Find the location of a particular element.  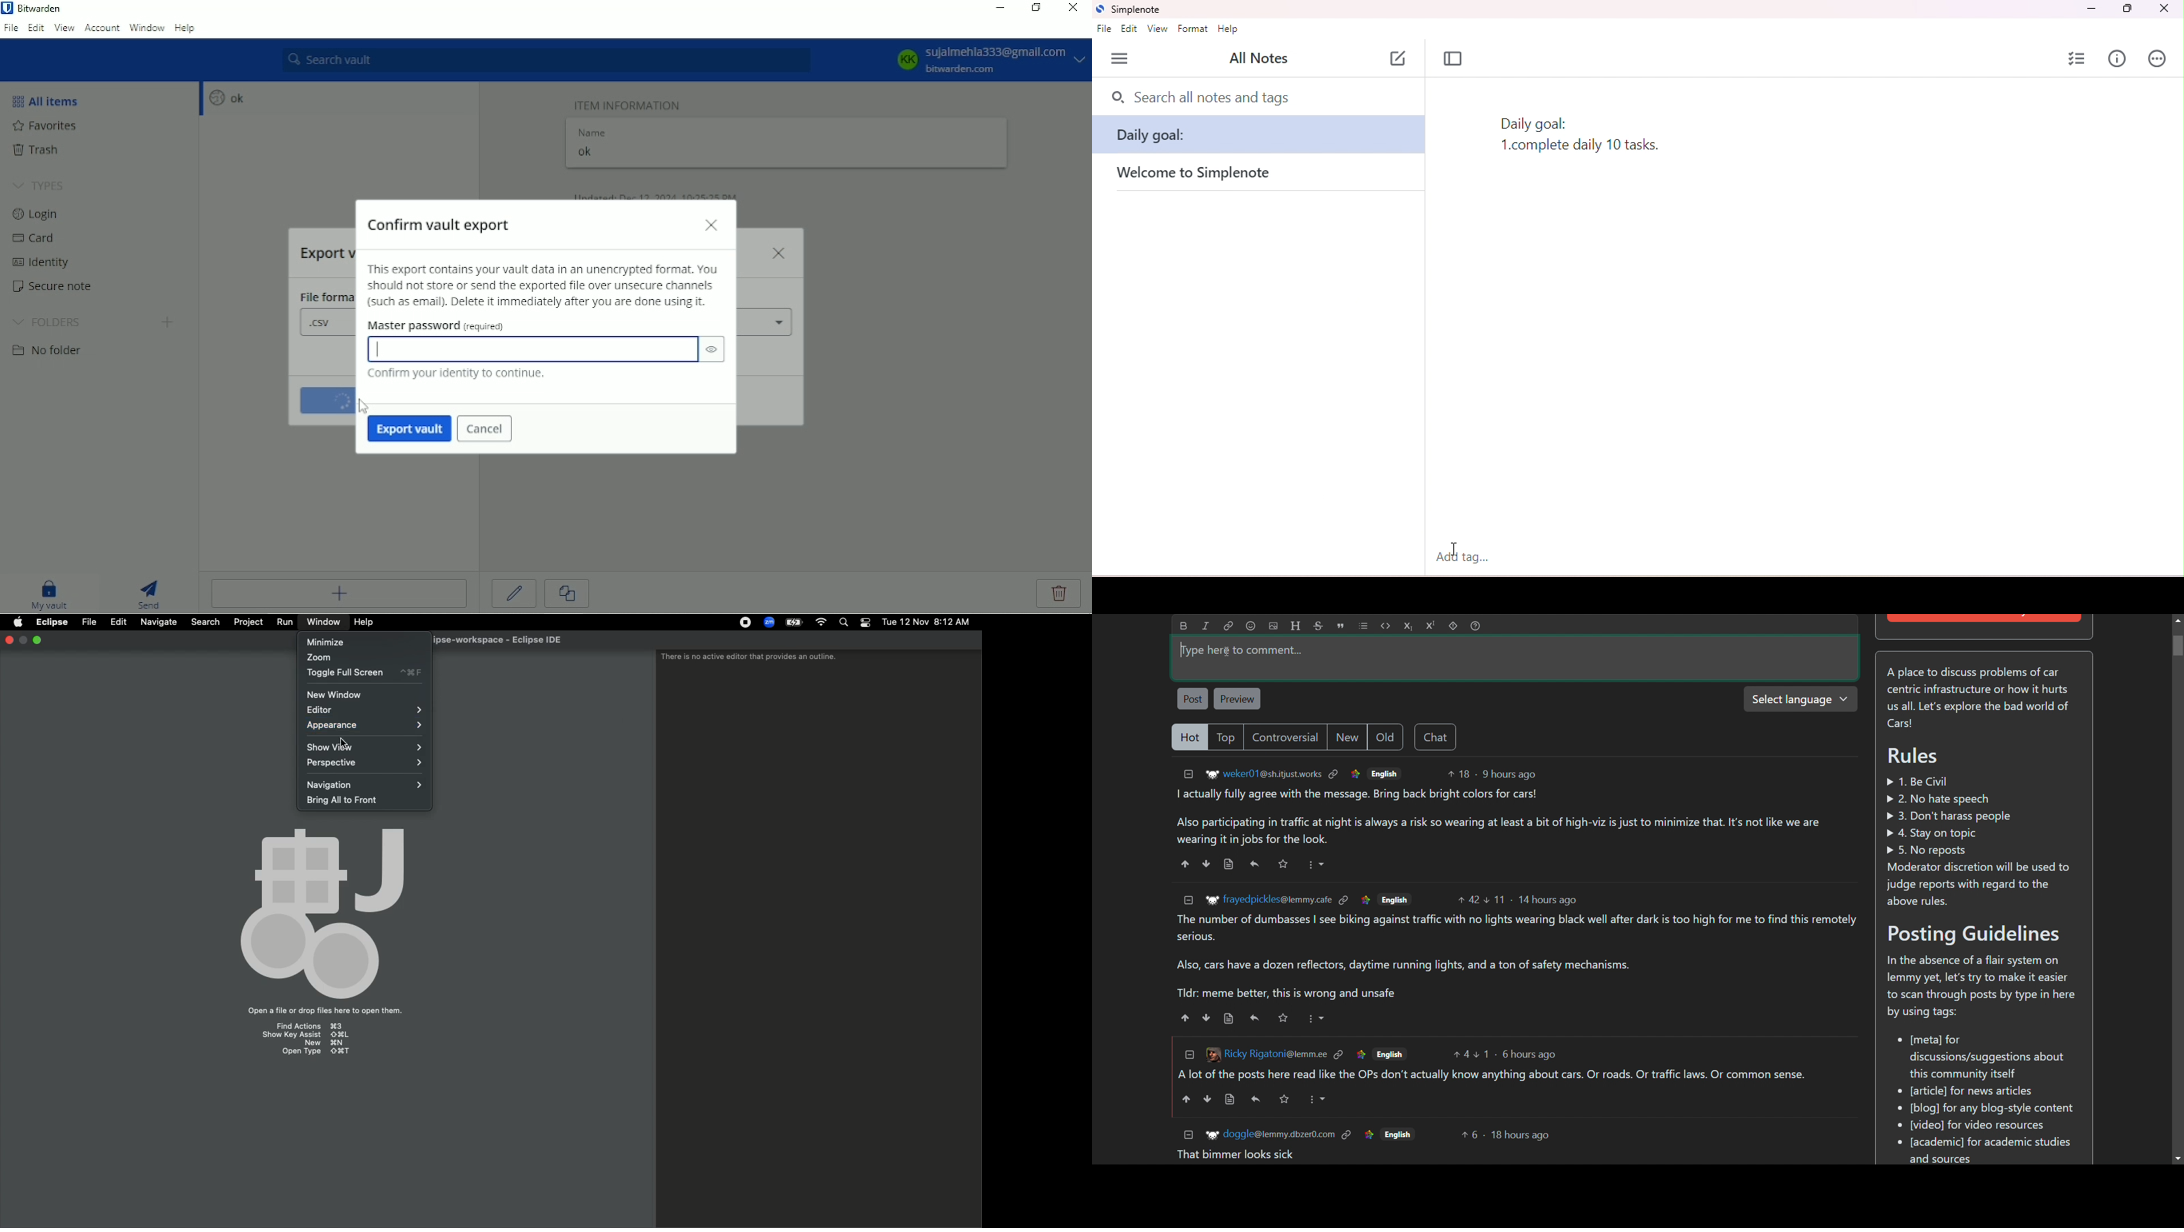

My vault is located at coordinates (49, 593).